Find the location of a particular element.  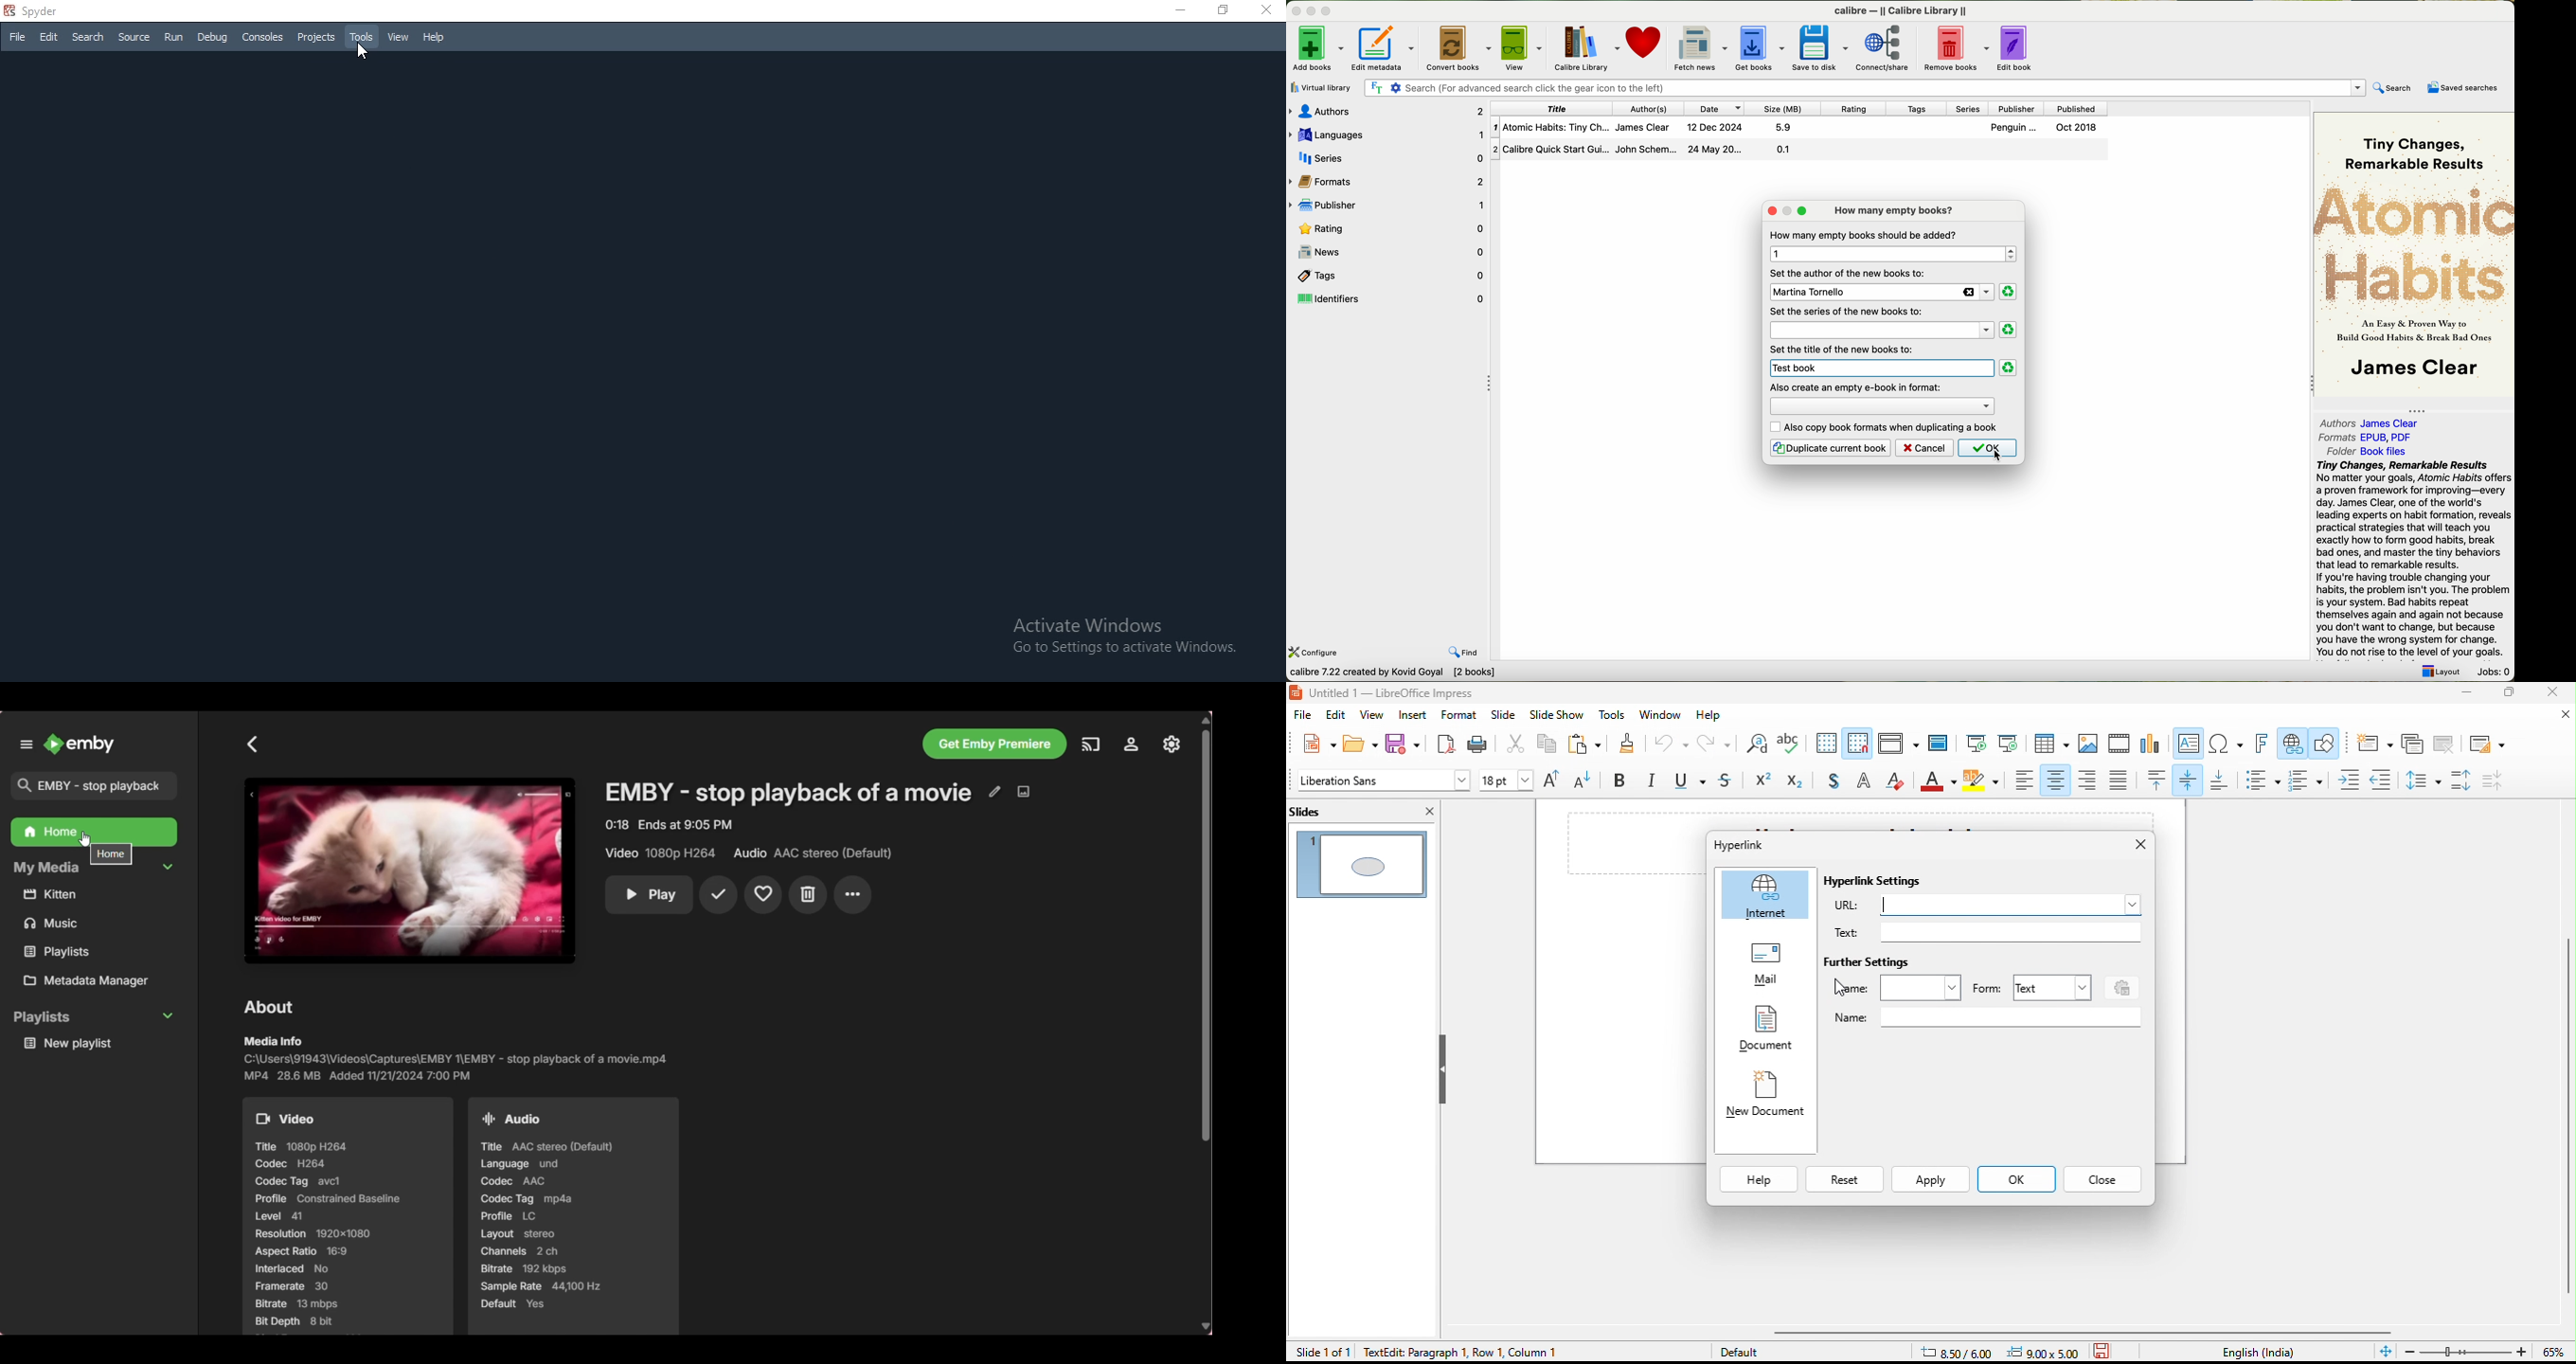

insert  is located at coordinates (1414, 715).